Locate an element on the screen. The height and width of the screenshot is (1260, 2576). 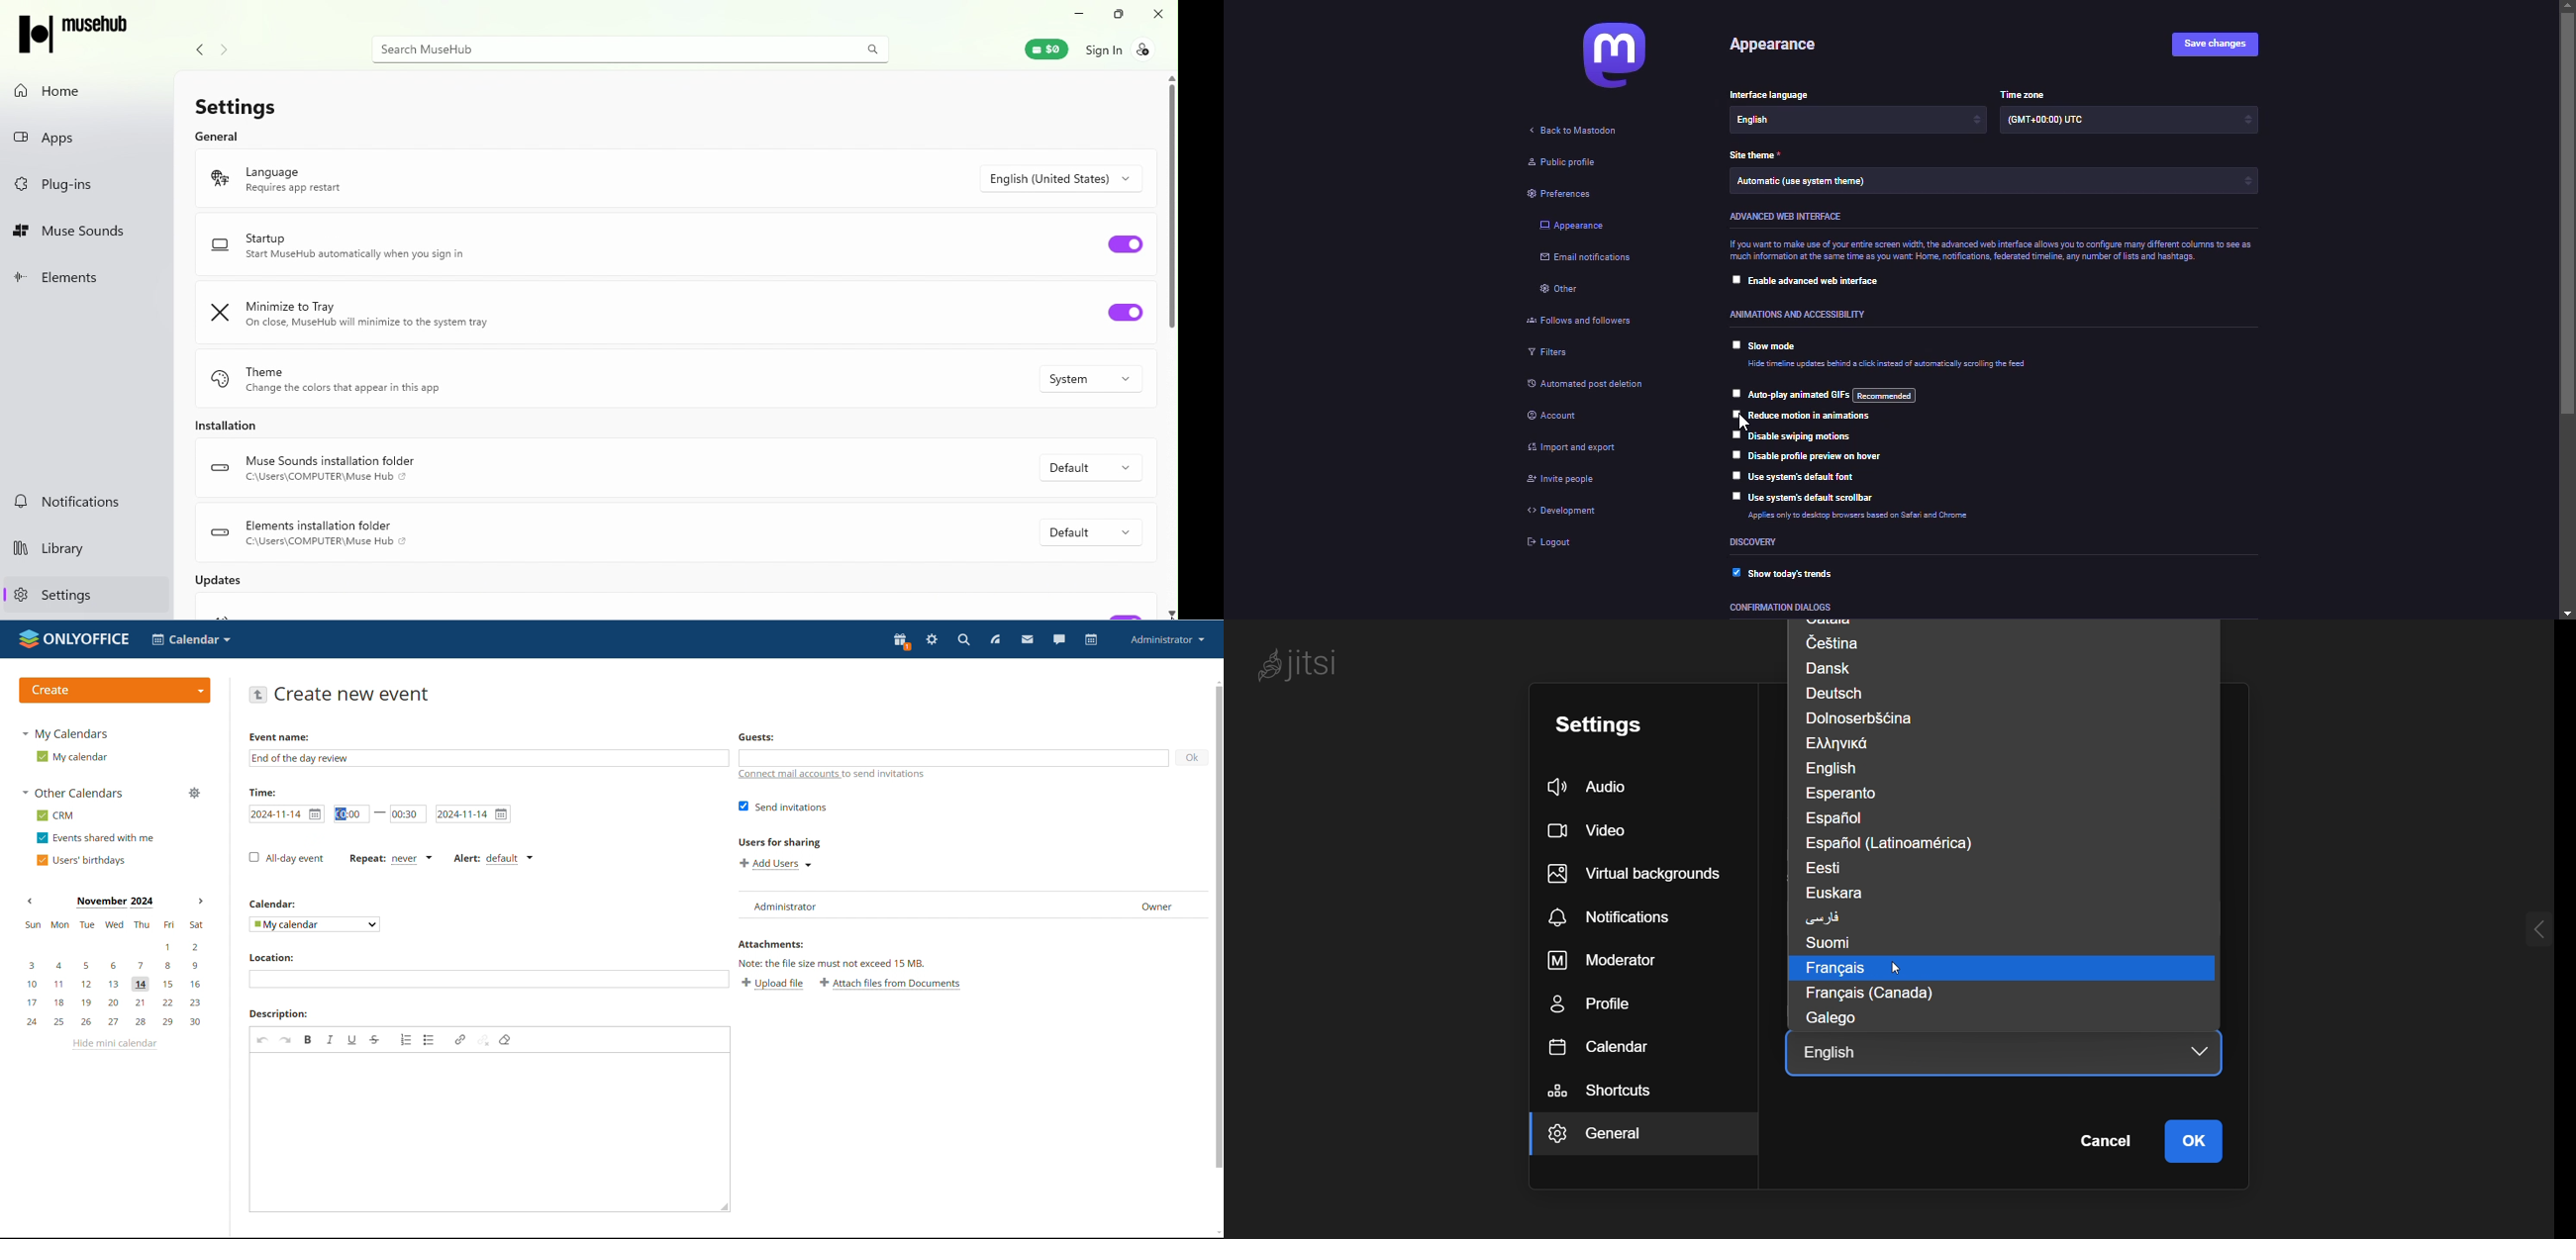
theme is located at coordinates (1754, 155).